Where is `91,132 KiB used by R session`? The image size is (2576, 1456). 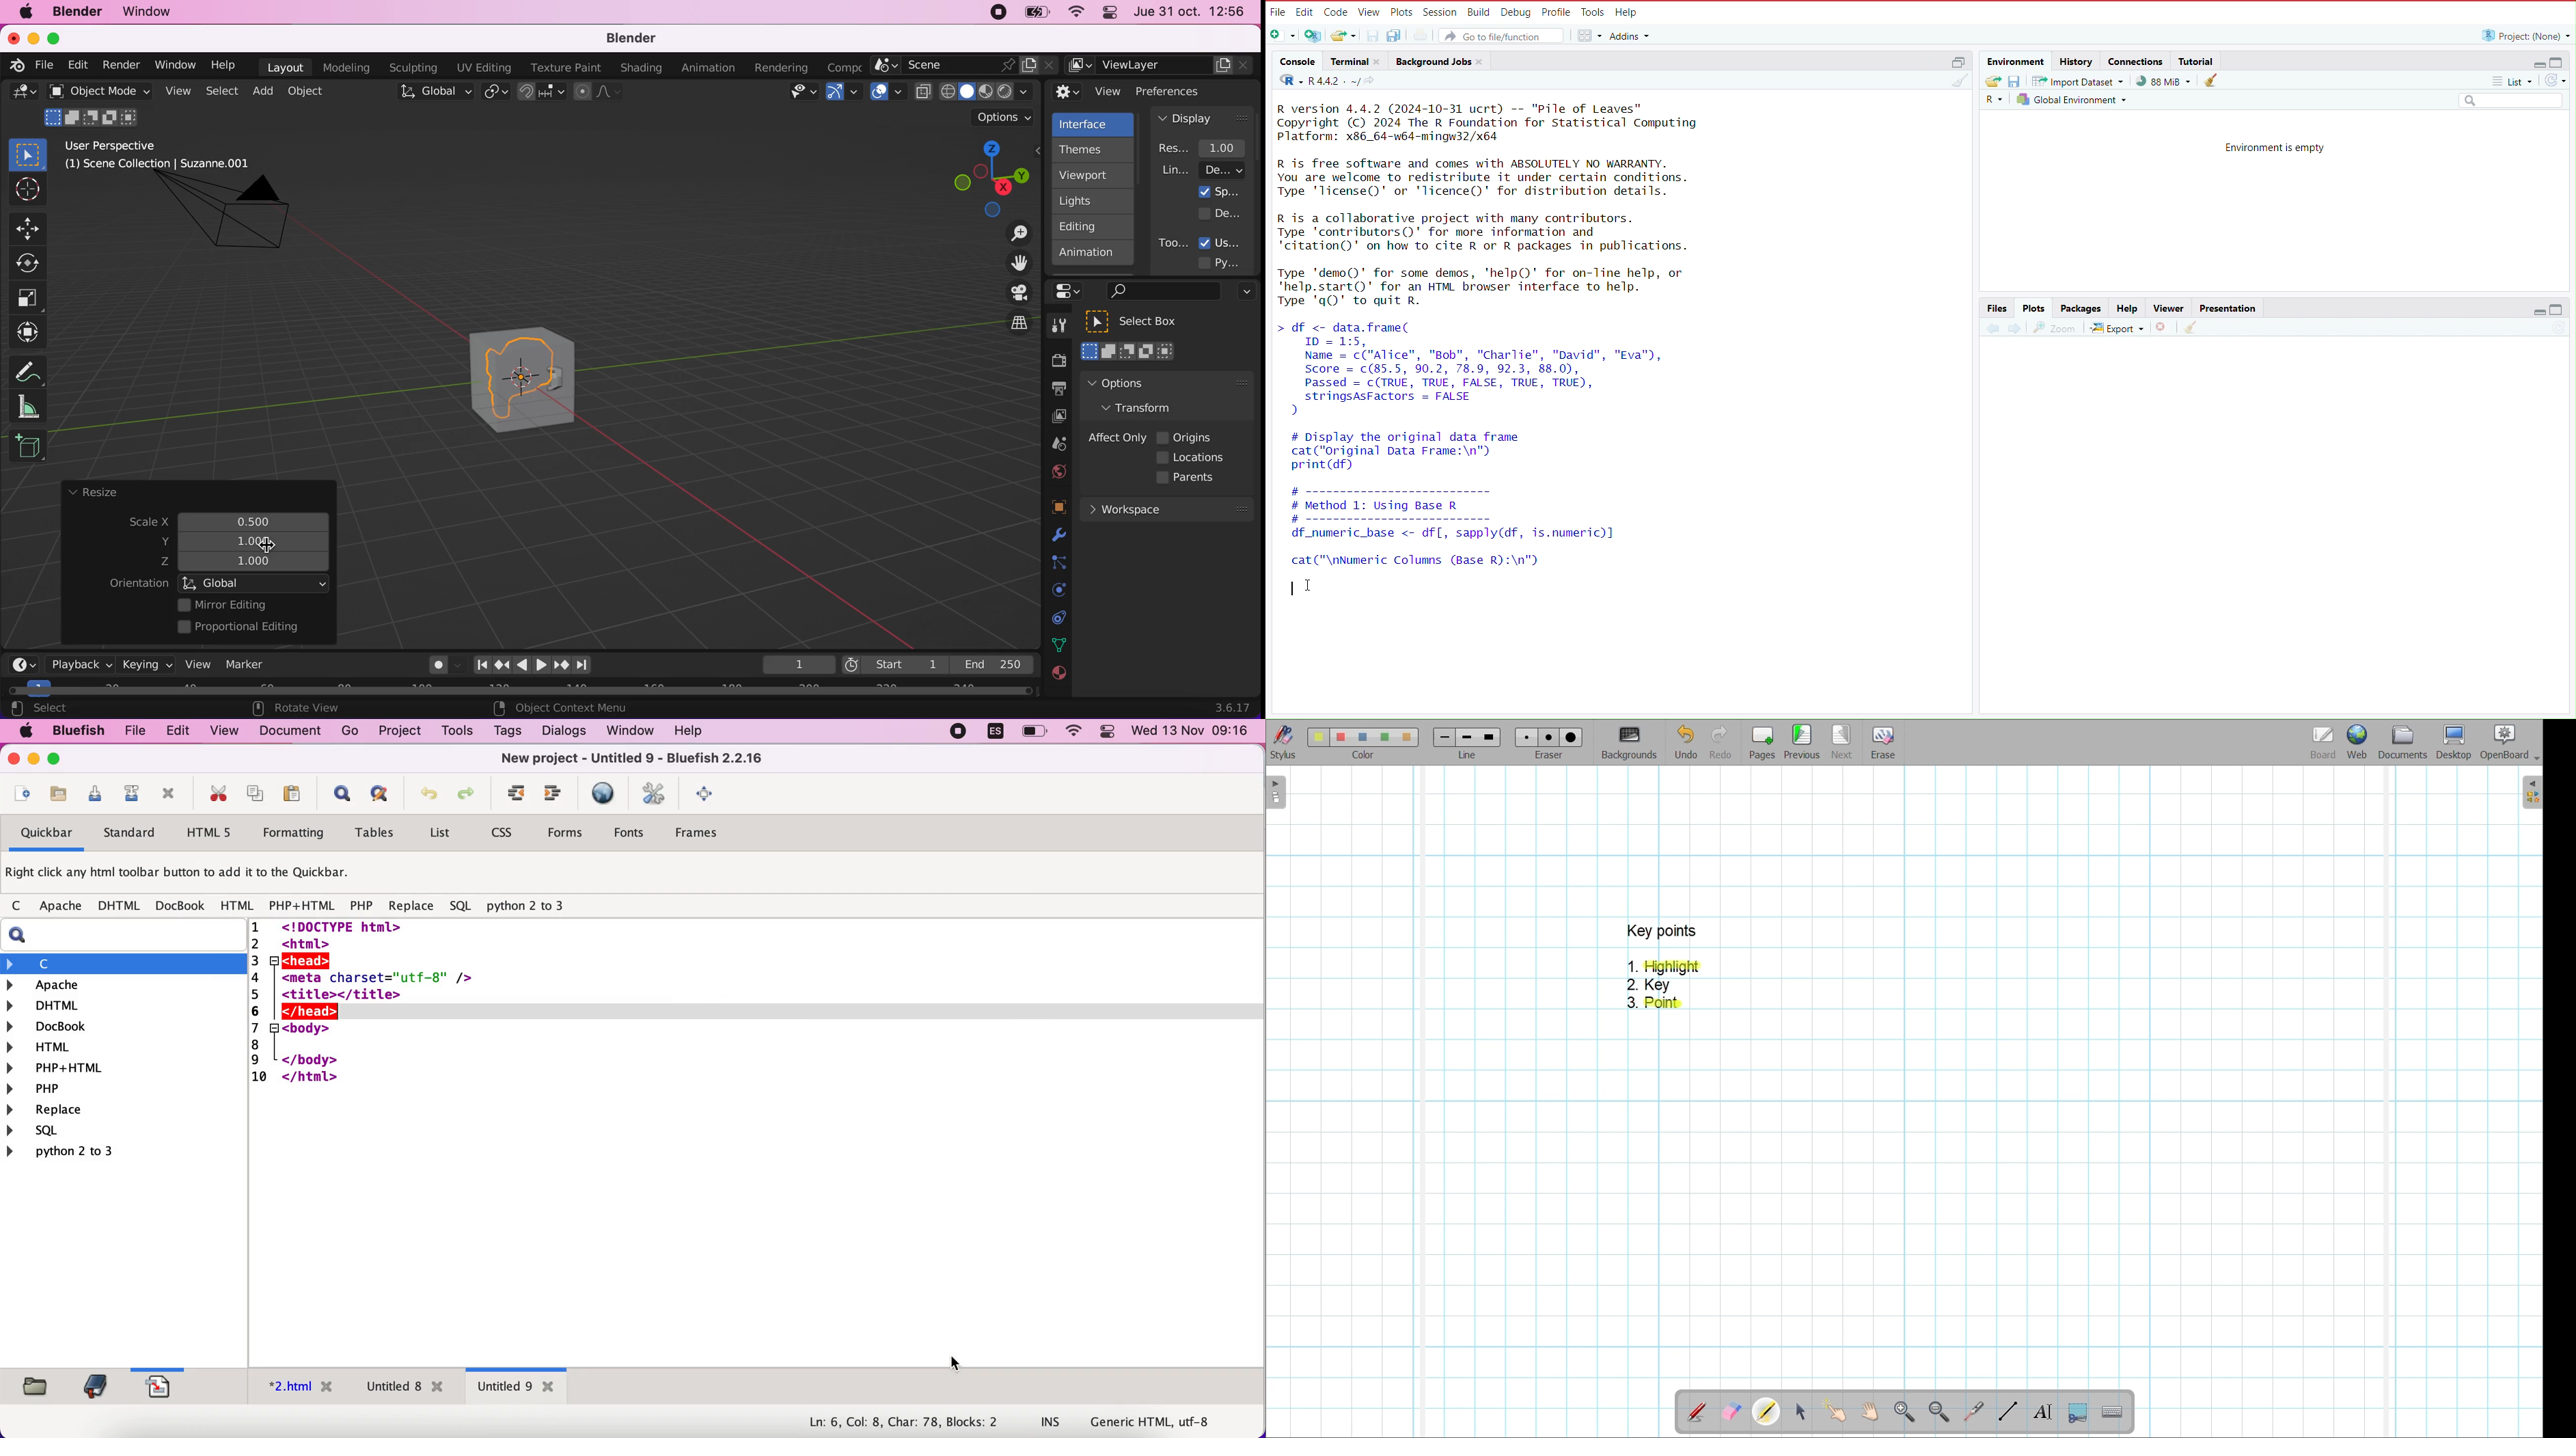
91,132 KiB used by R session is located at coordinates (2165, 81).